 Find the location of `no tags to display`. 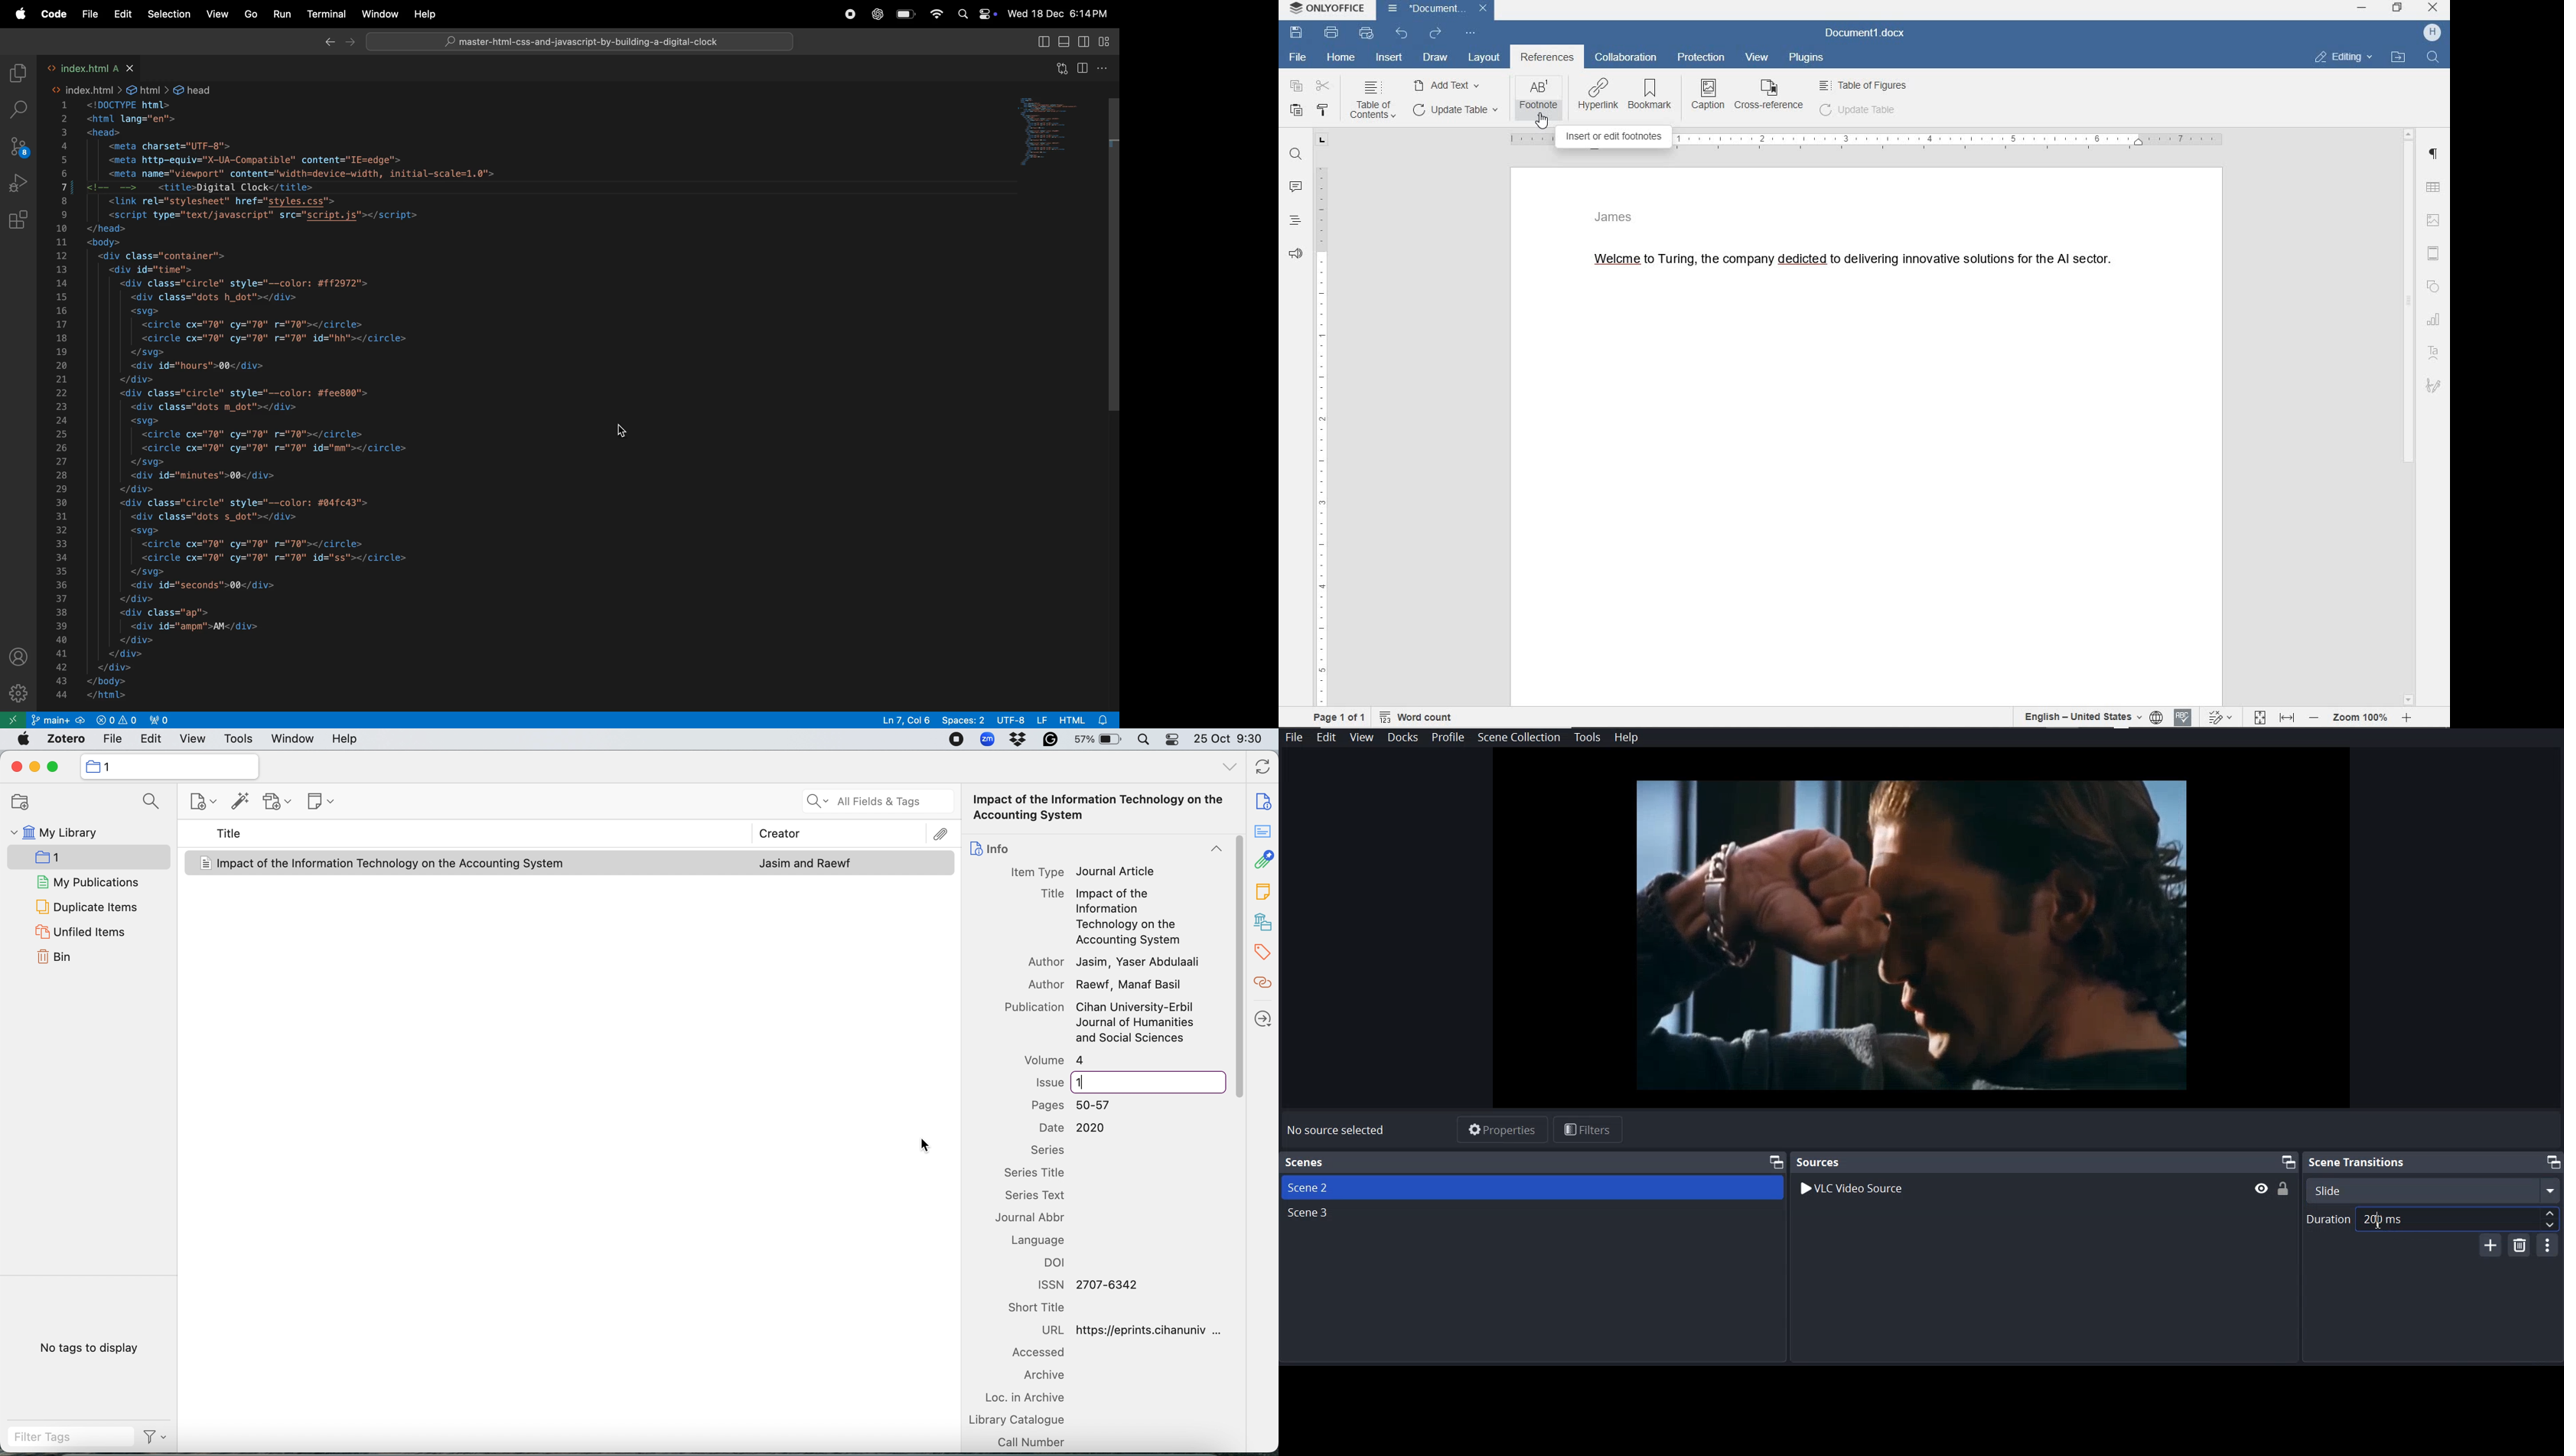

no tags to display is located at coordinates (87, 1348).